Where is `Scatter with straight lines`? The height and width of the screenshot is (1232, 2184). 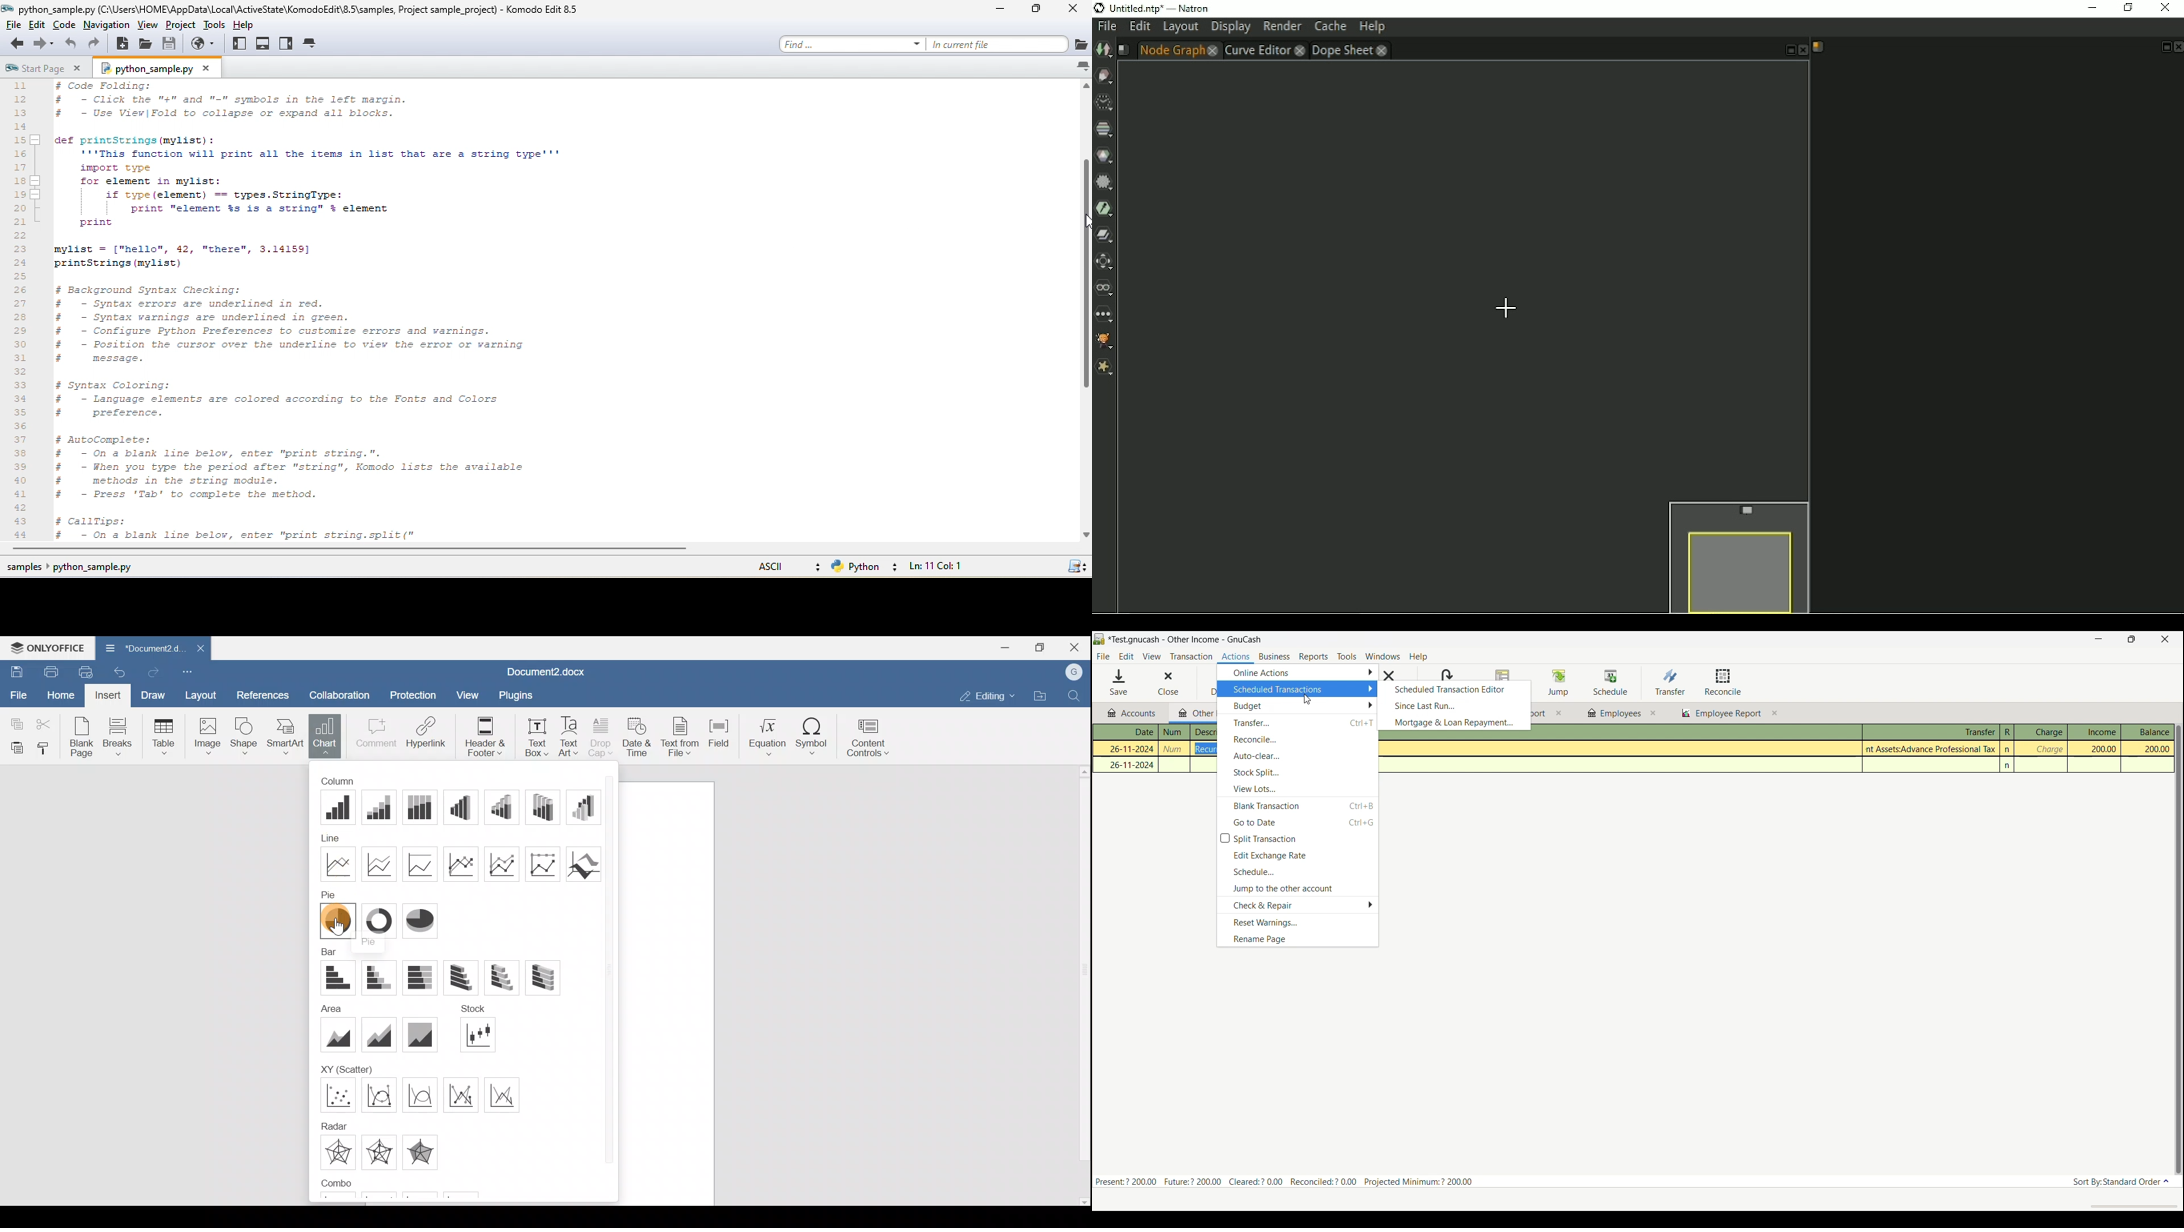 Scatter with straight lines is located at coordinates (463, 1094).